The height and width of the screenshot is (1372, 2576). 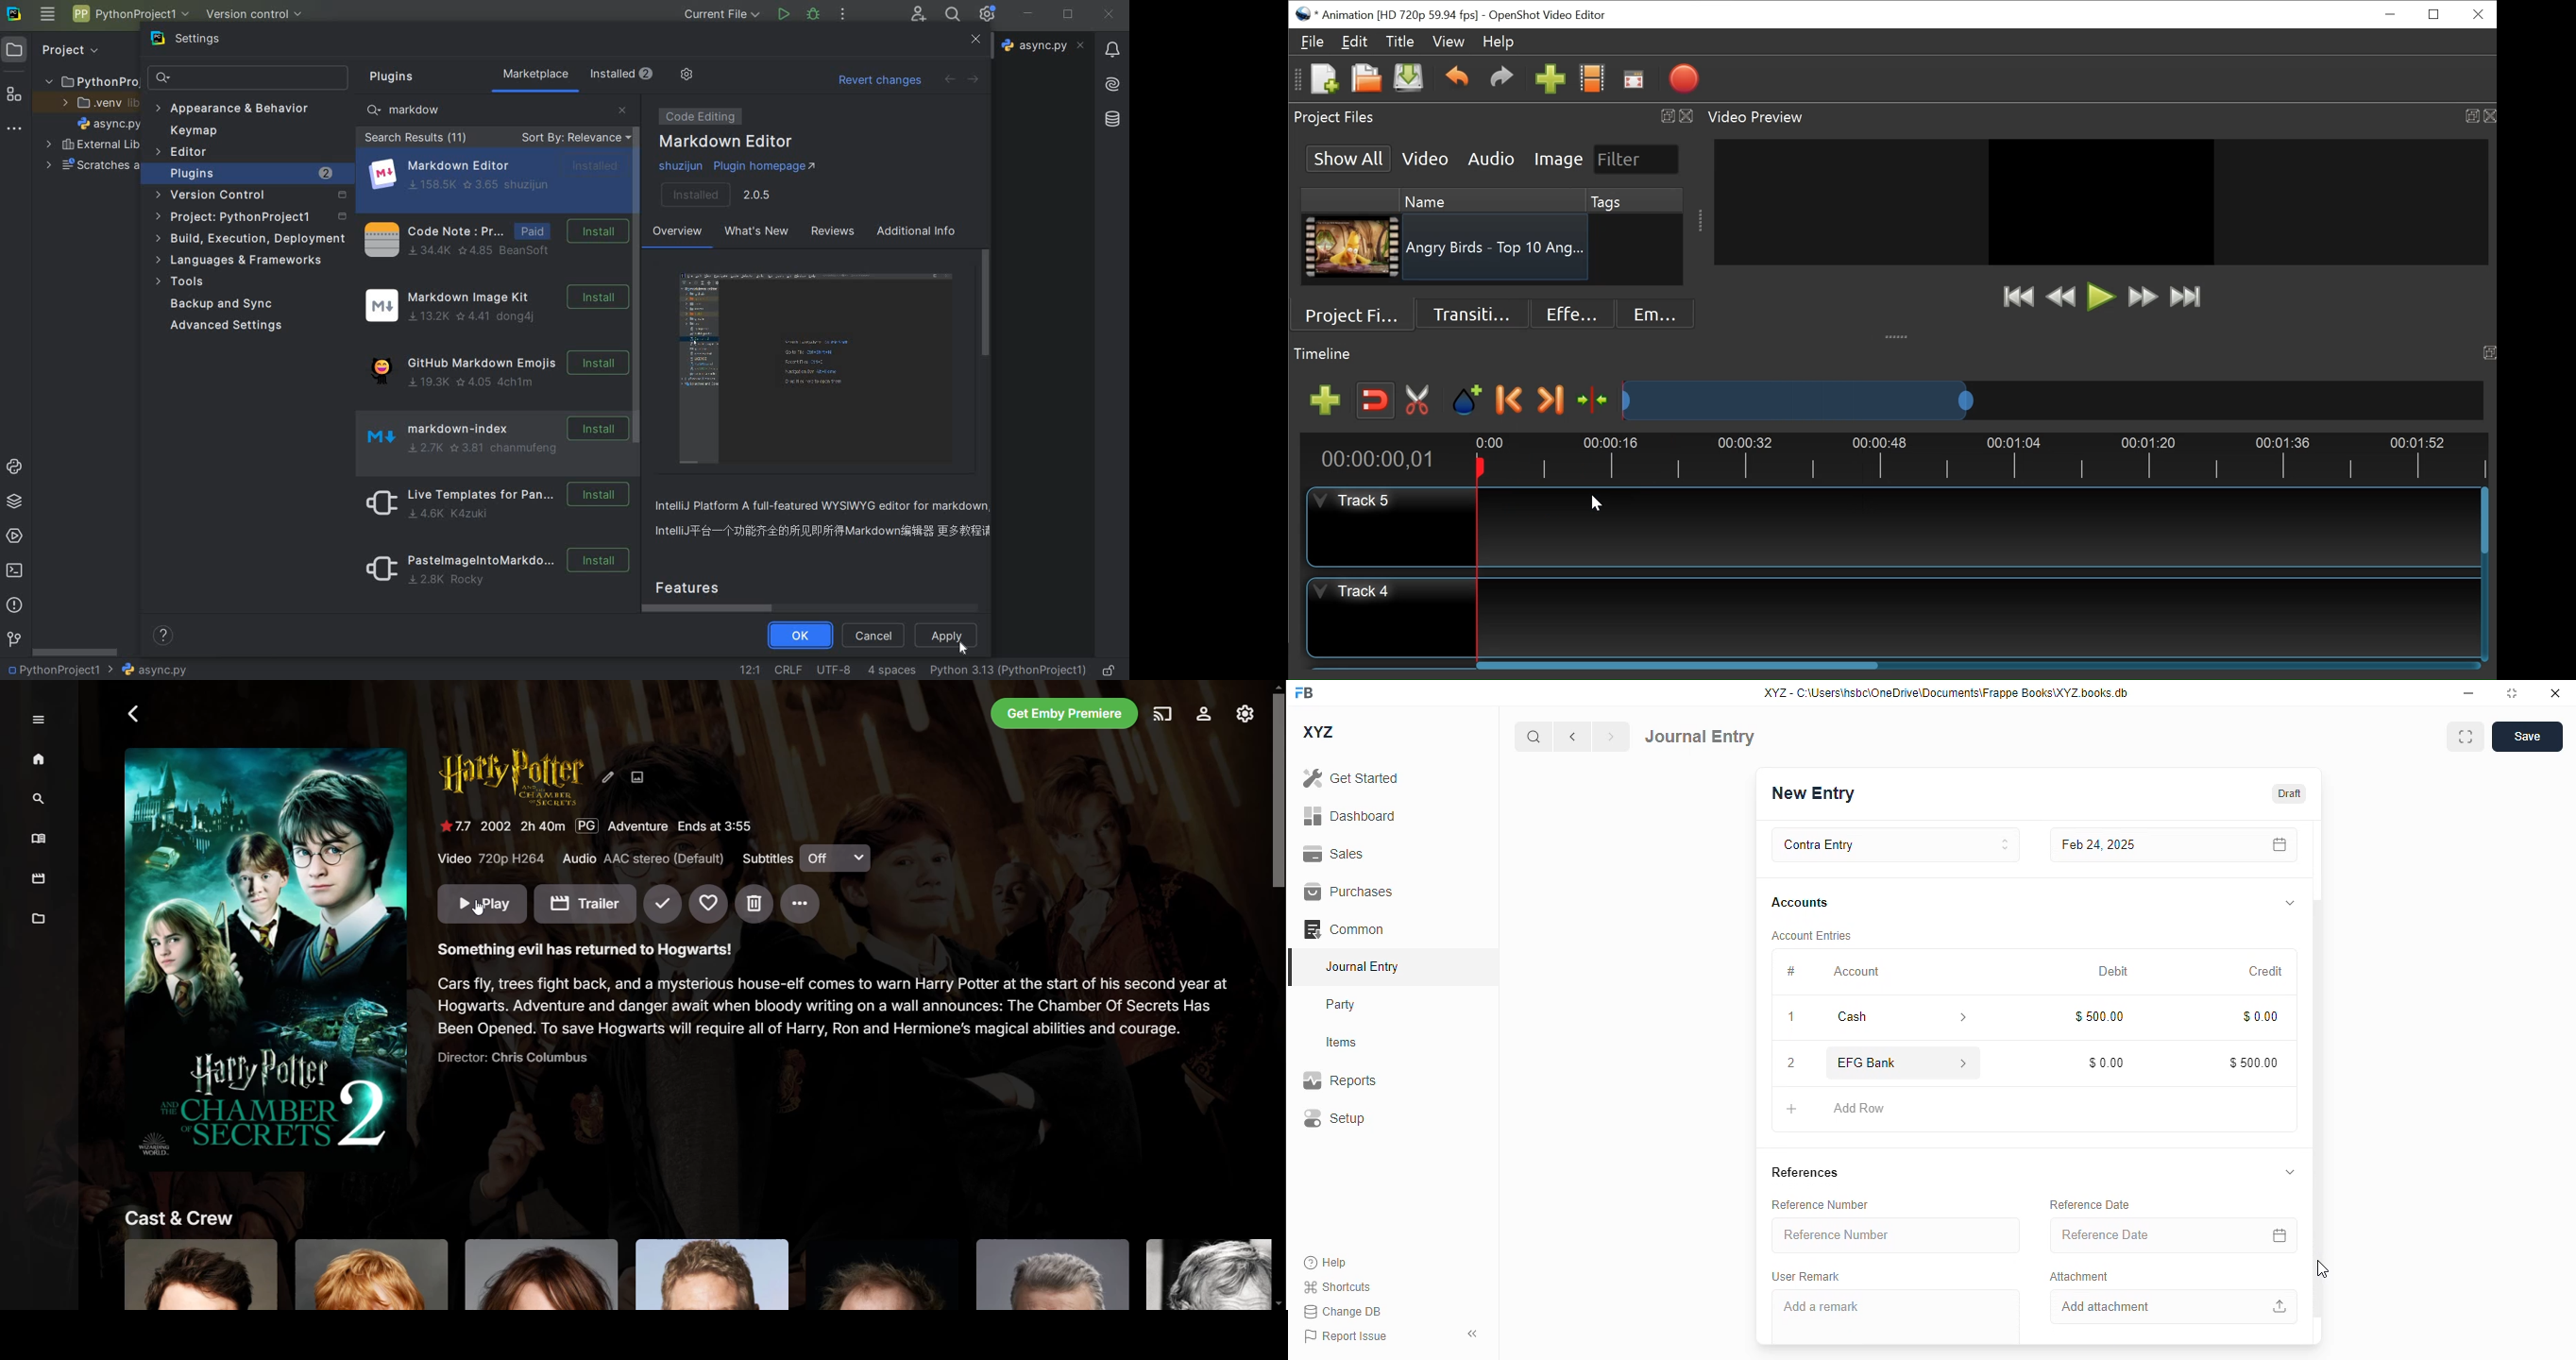 What do you see at coordinates (191, 131) in the screenshot?
I see `keymap` at bounding box center [191, 131].